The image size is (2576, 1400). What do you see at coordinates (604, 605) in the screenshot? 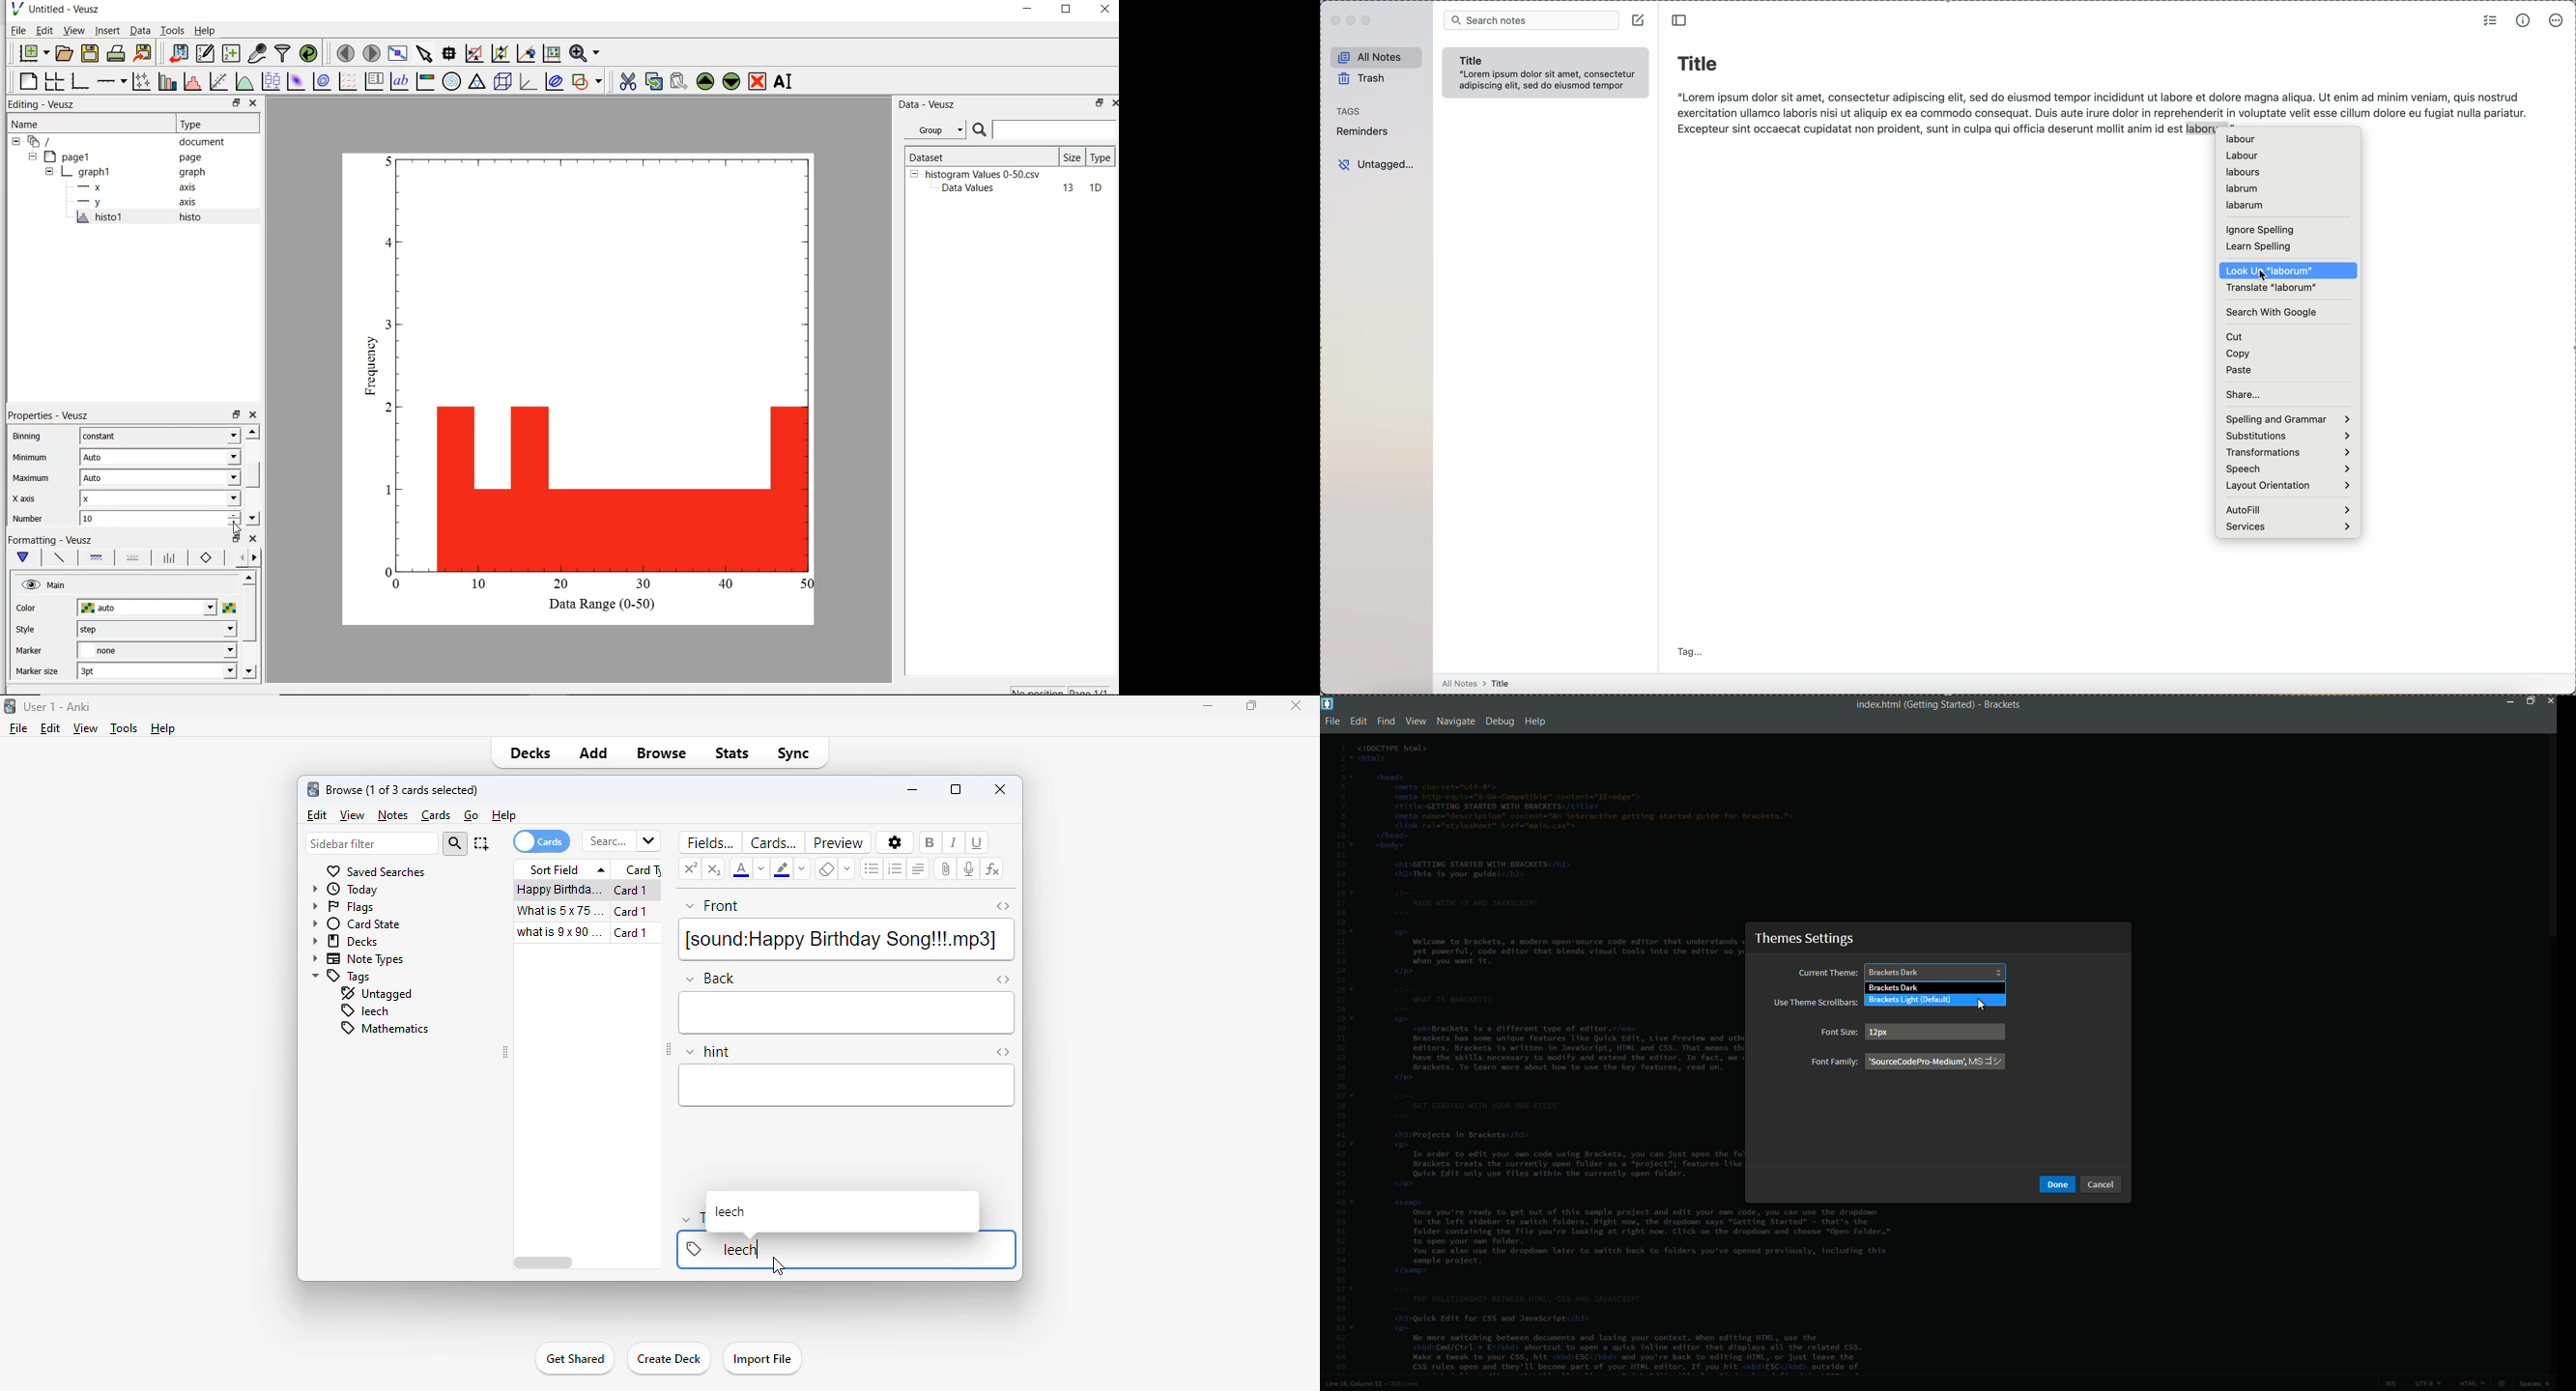
I see `Data Range (0-50)` at bounding box center [604, 605].